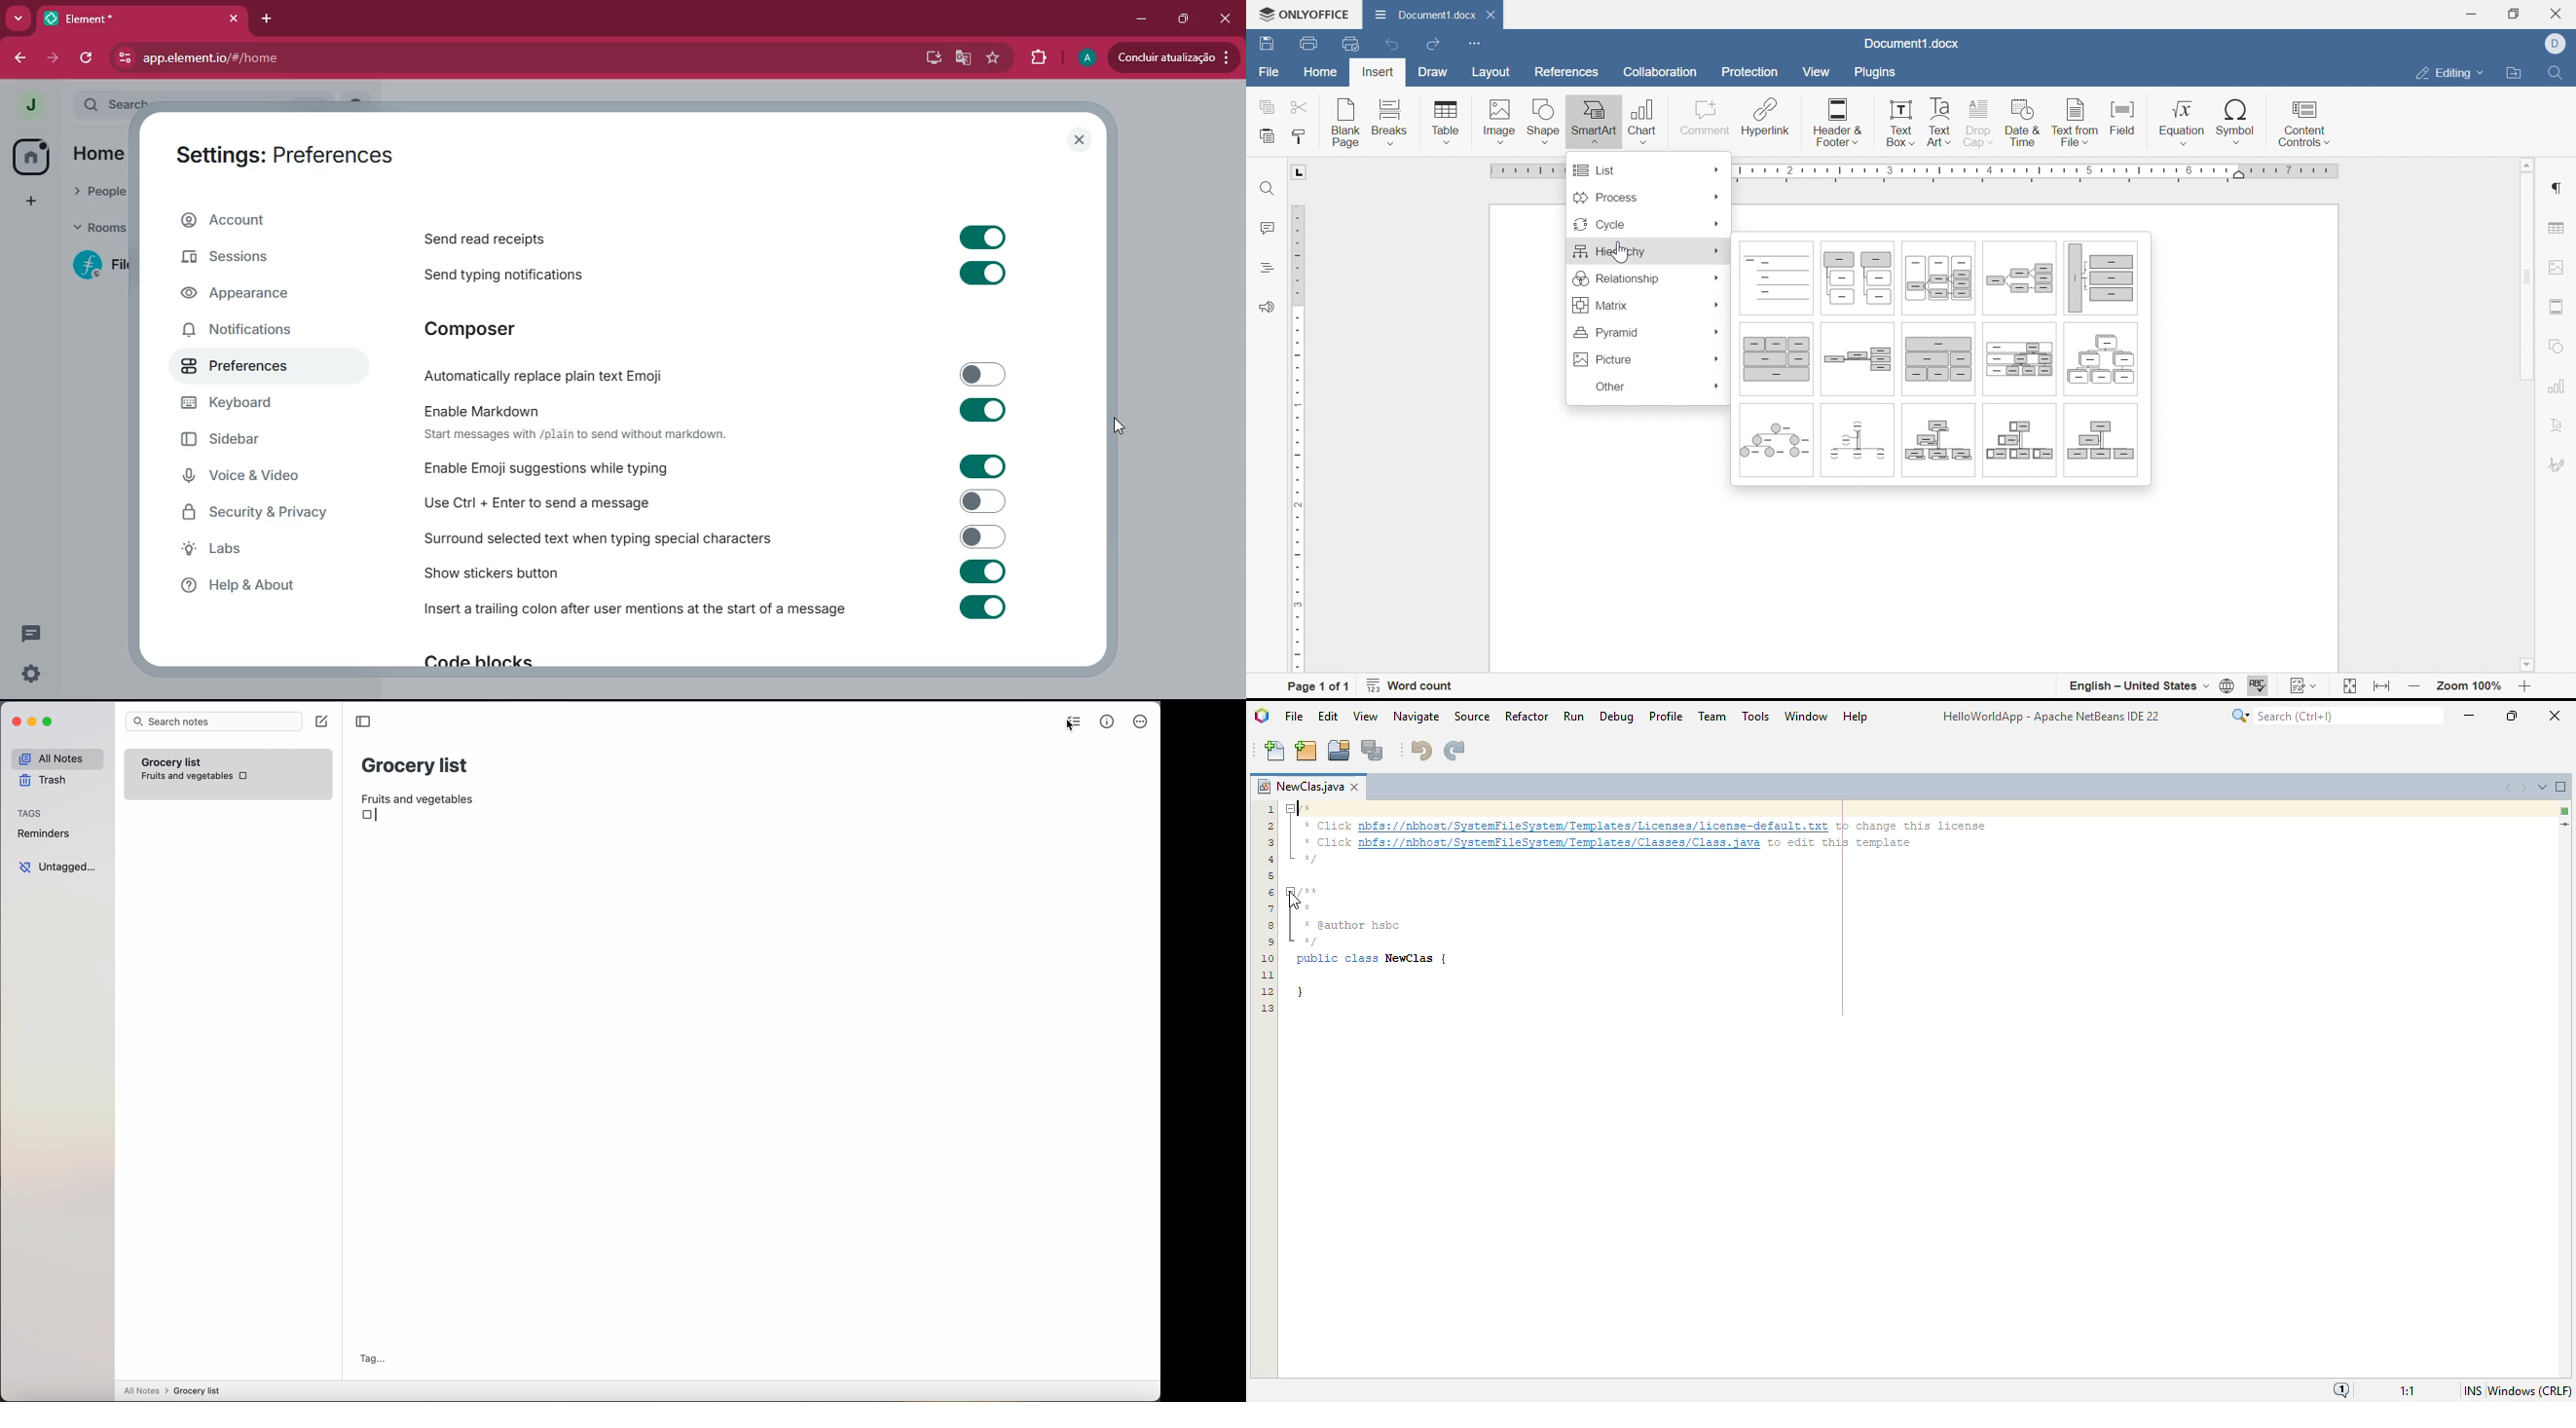 This screenshot has height=1428, width=2576. What do you see at coordinates (1939, 124) in the screenshot?
I see `Text art` at bounding box center [1939, 124].